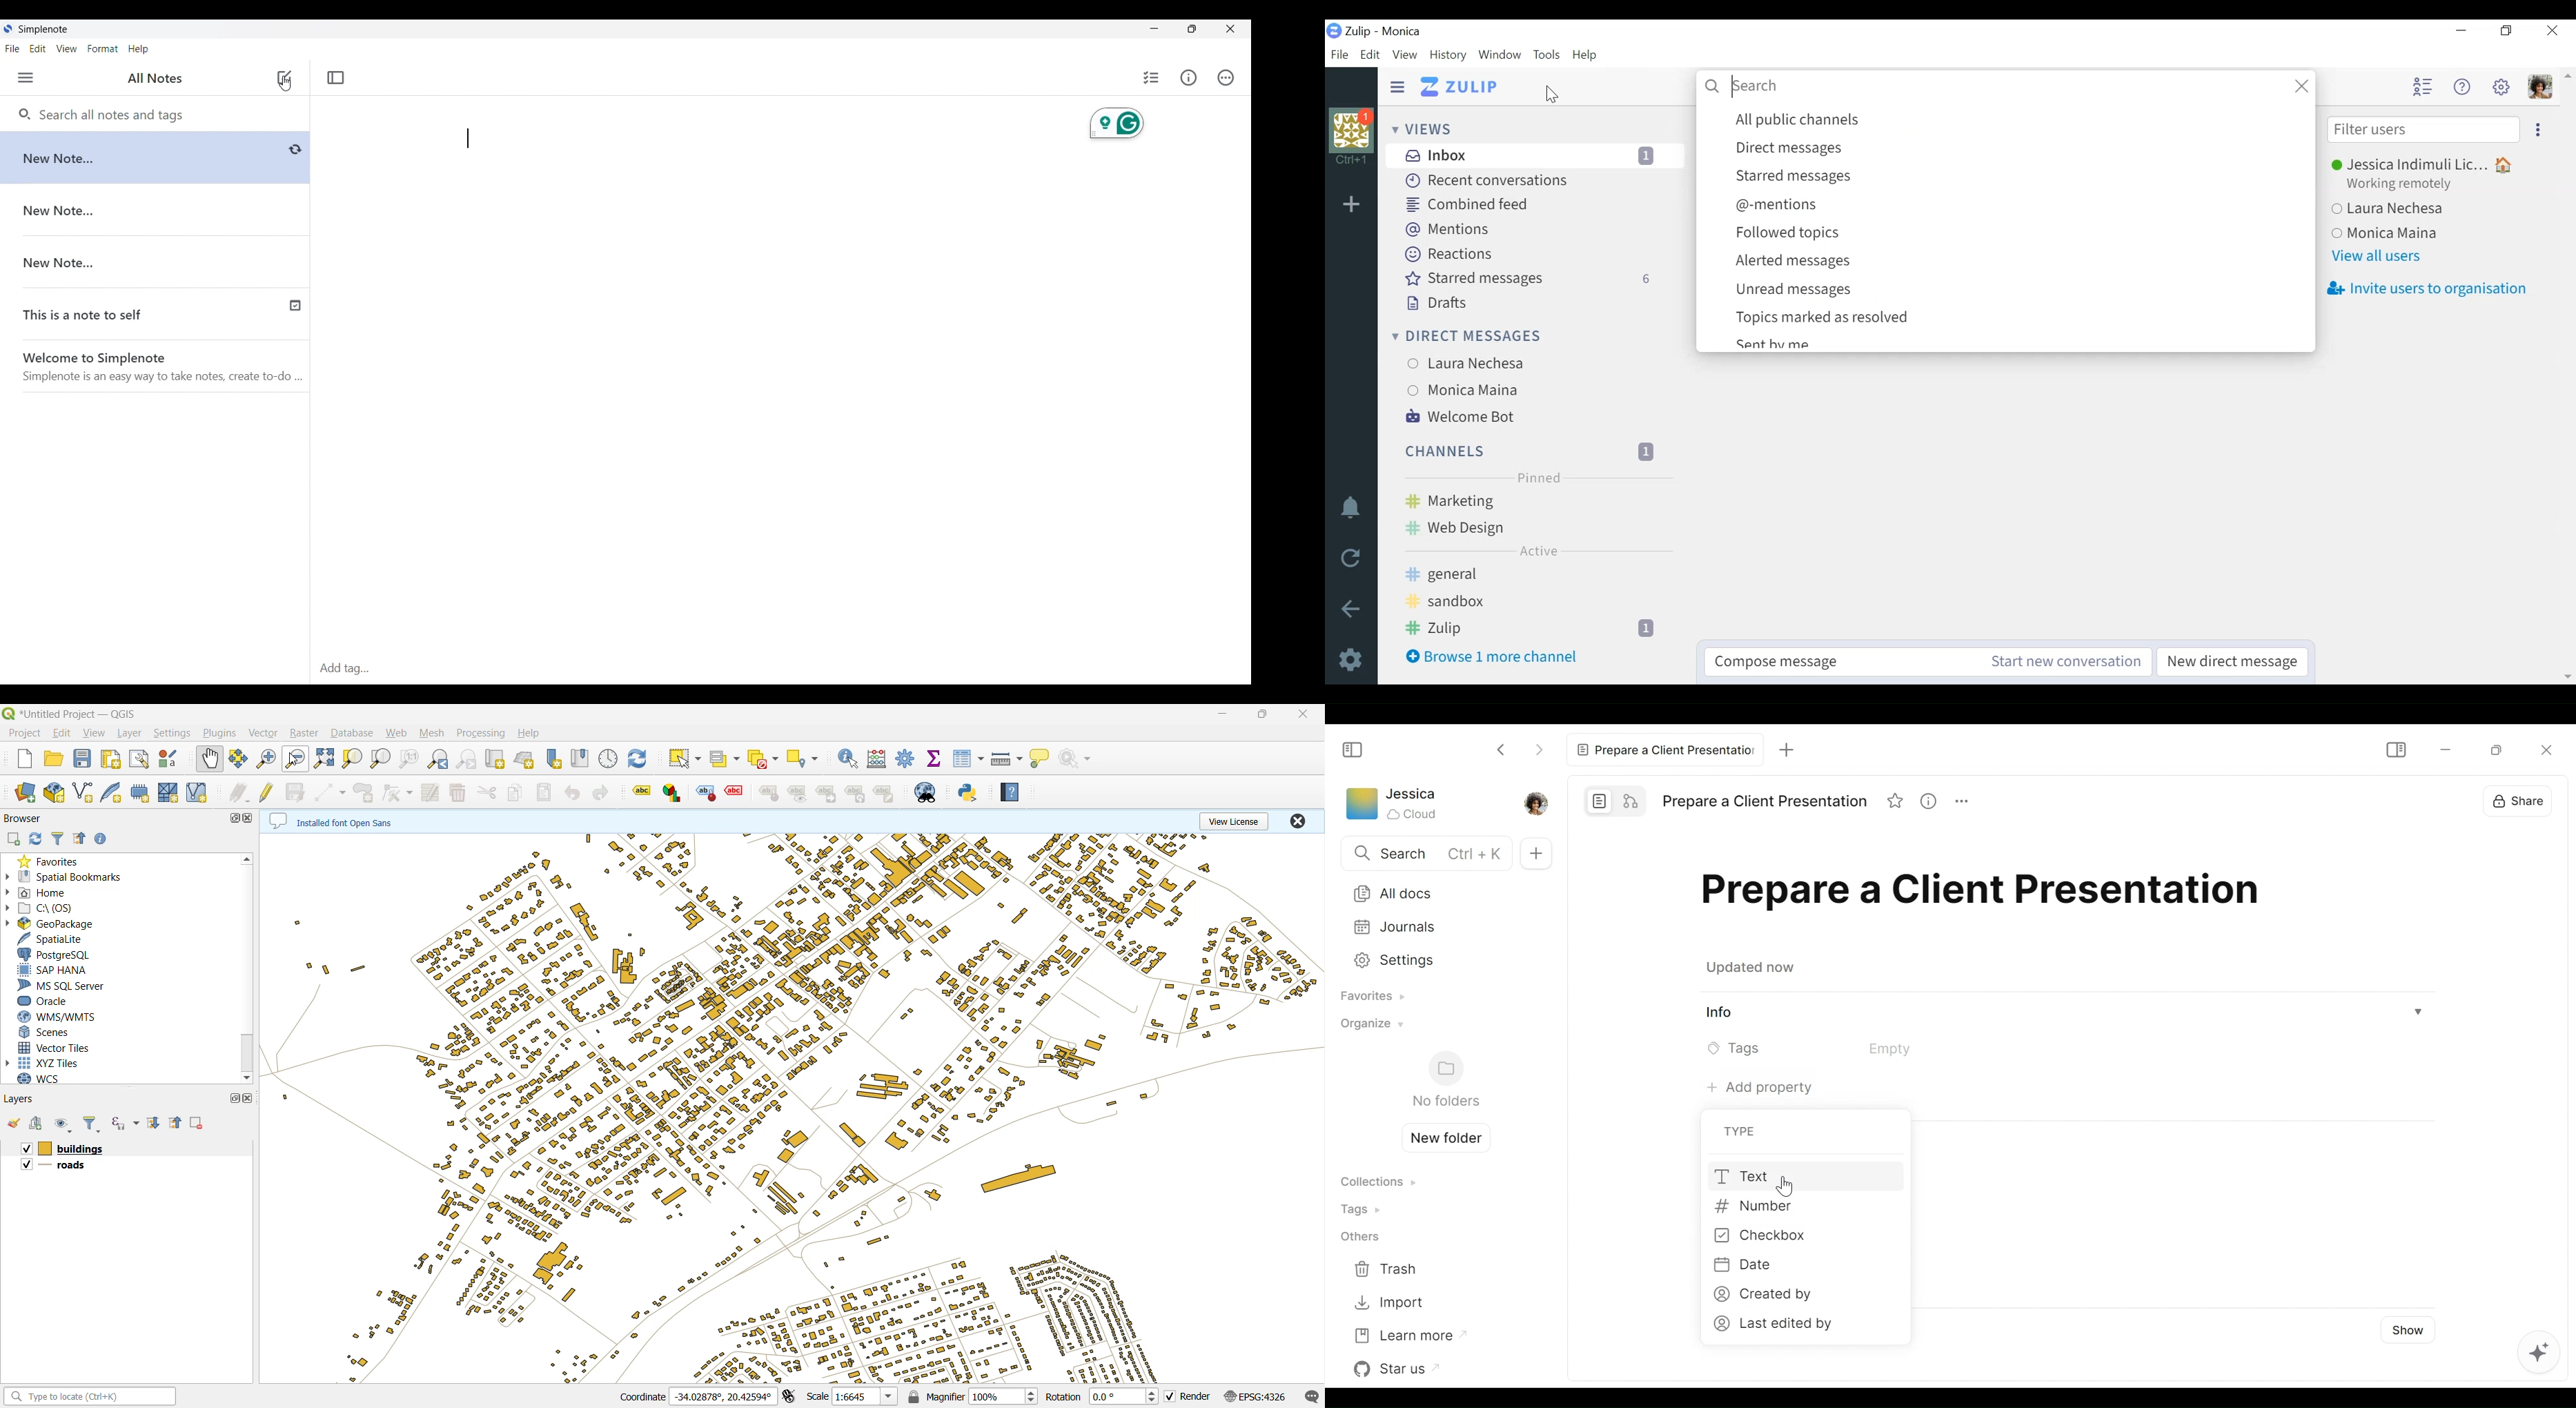 This screenshot has width=2576, height=1428. I want to click on measure line, so click(1007, 761).